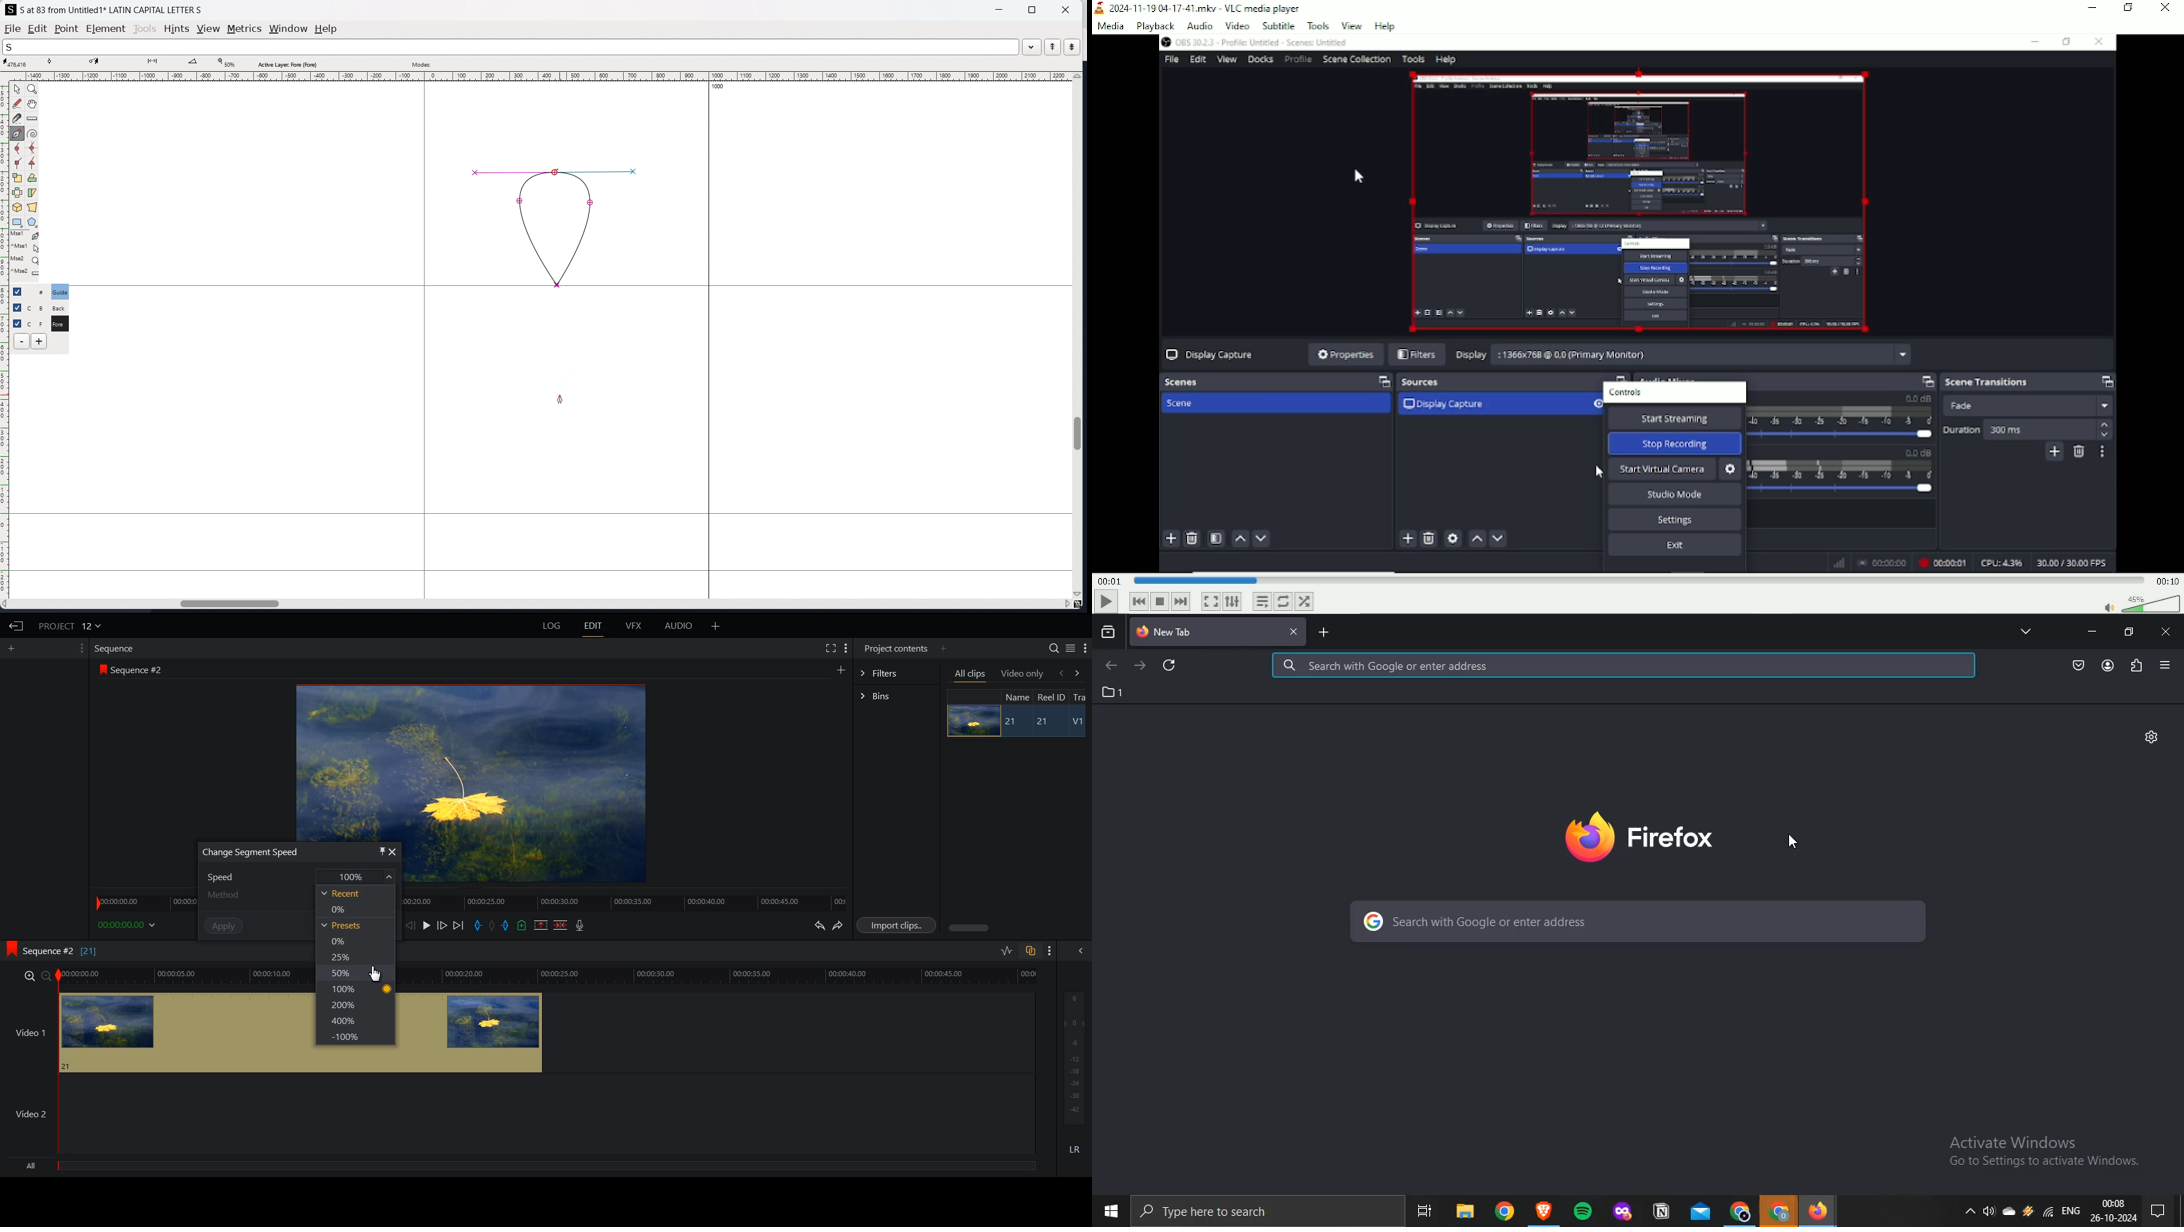 The image size is (2184, 1232). What do you see at coordinates (1162, 602) in the screenshot?
I see `Stop playlist` at bounding box center [1162, 602].